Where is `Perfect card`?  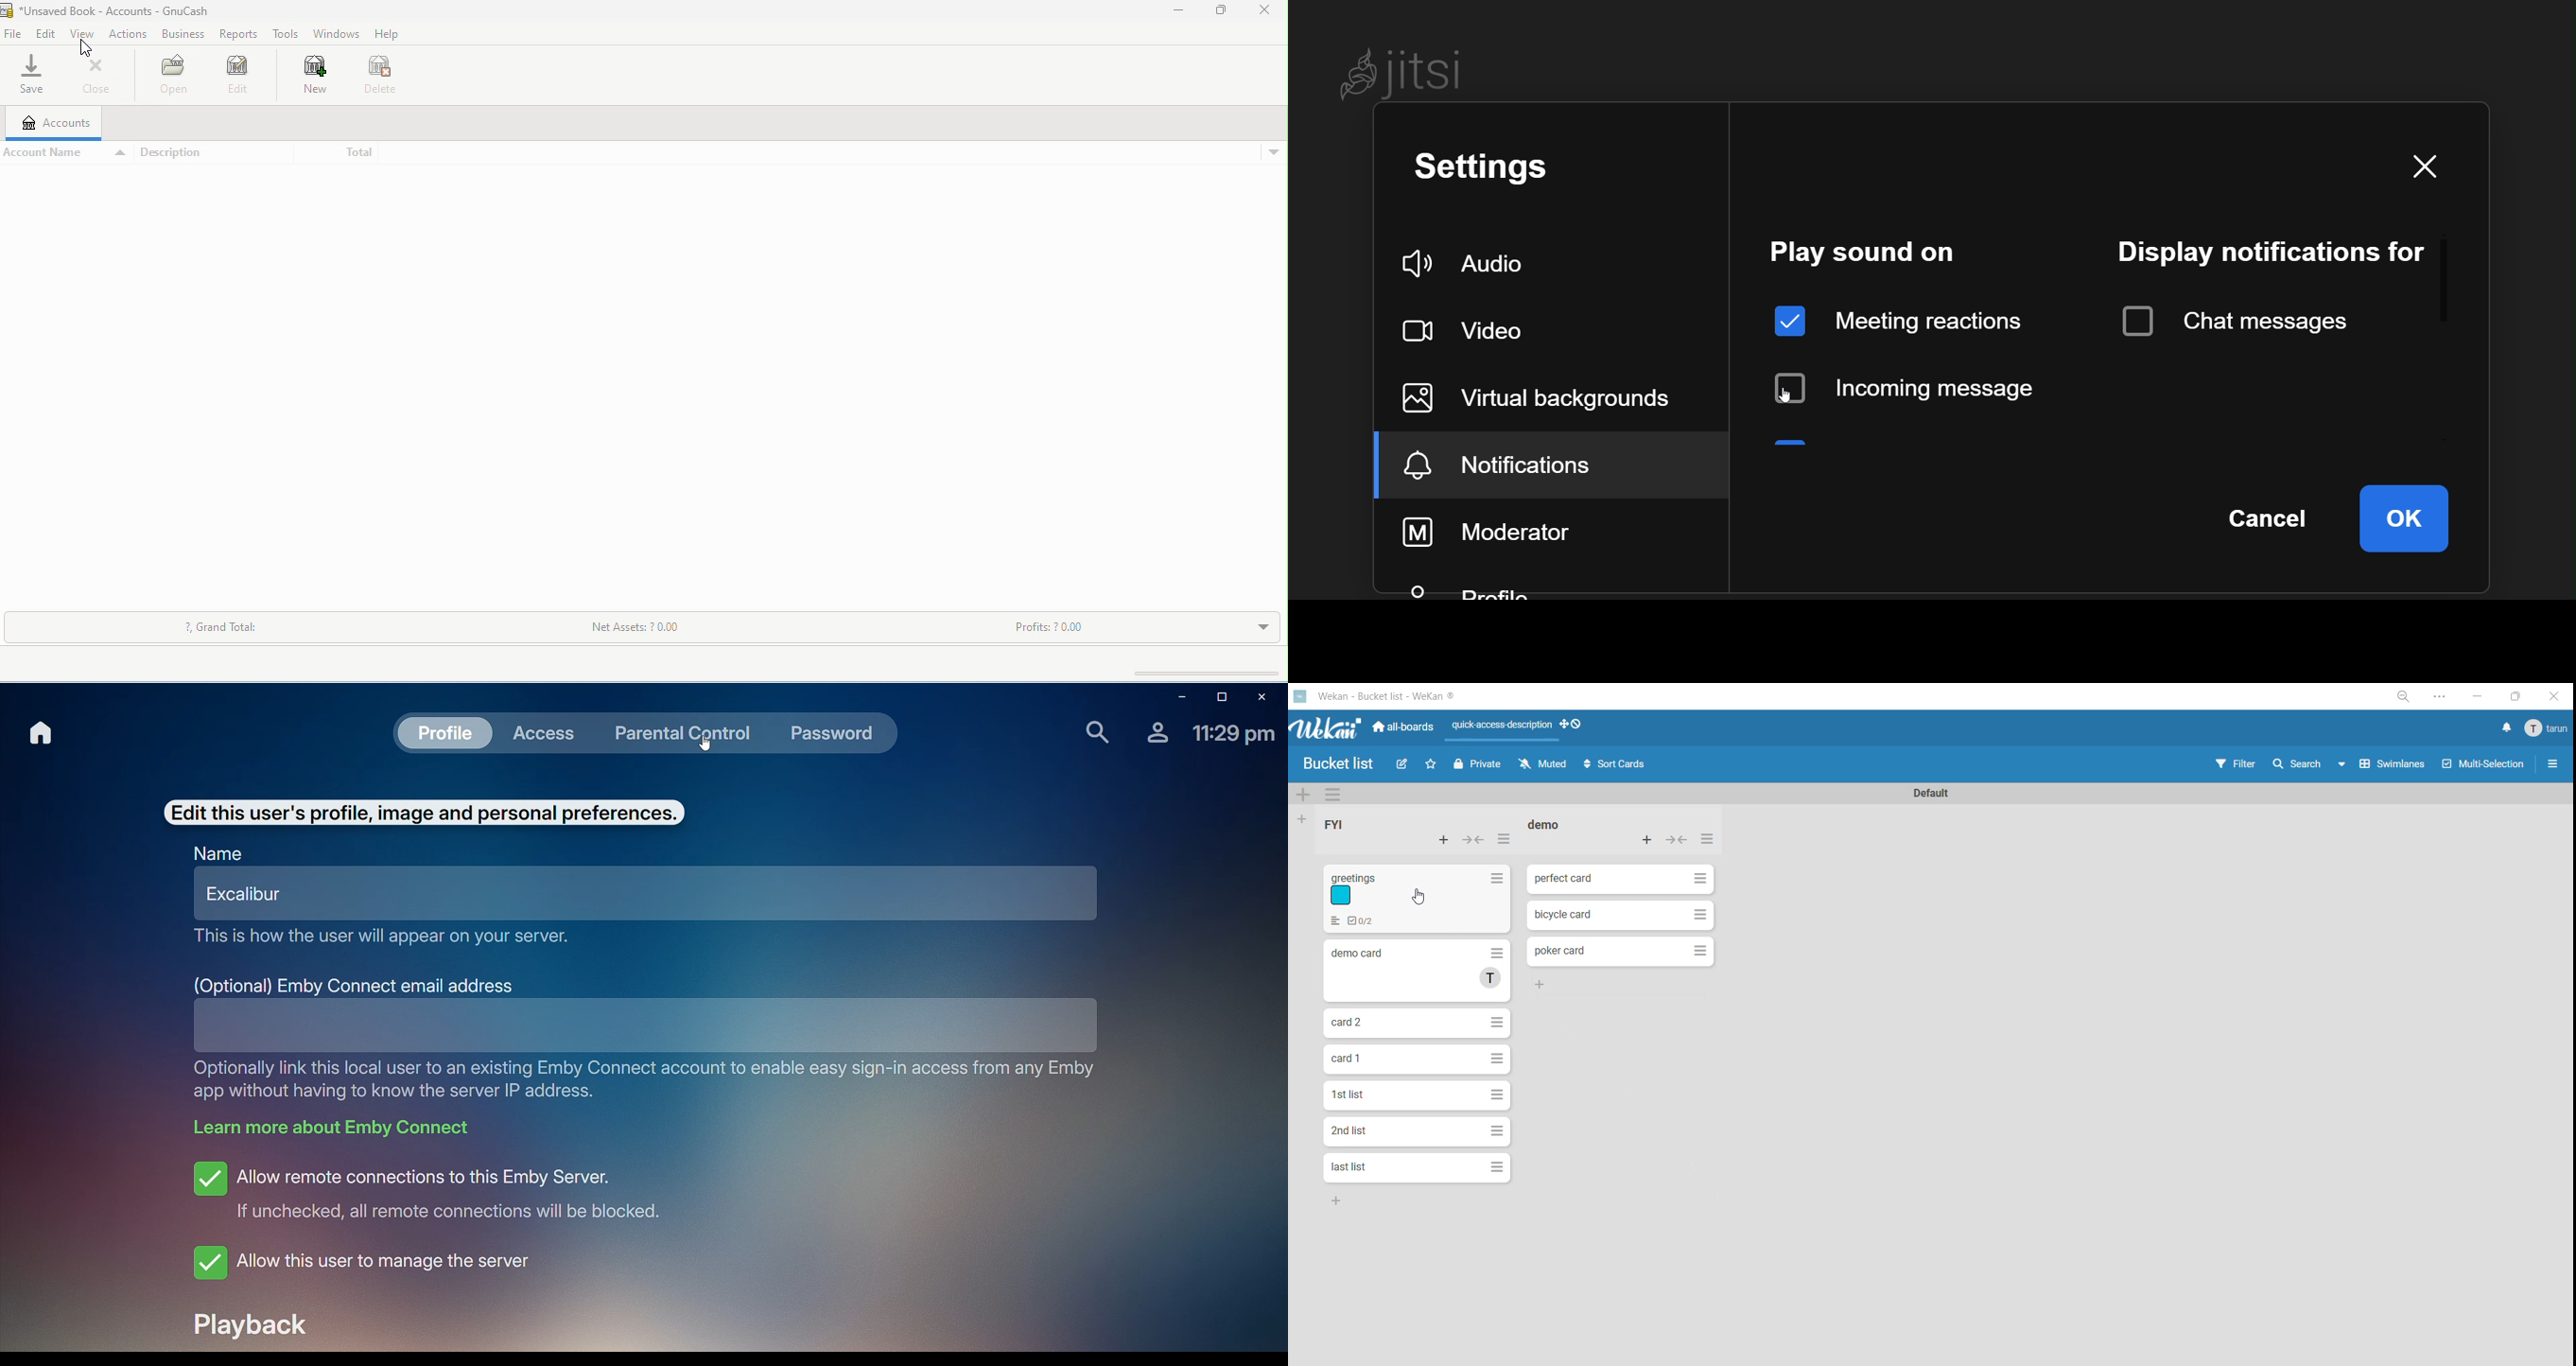
Perfect card is located at coordinates (1619, 881).